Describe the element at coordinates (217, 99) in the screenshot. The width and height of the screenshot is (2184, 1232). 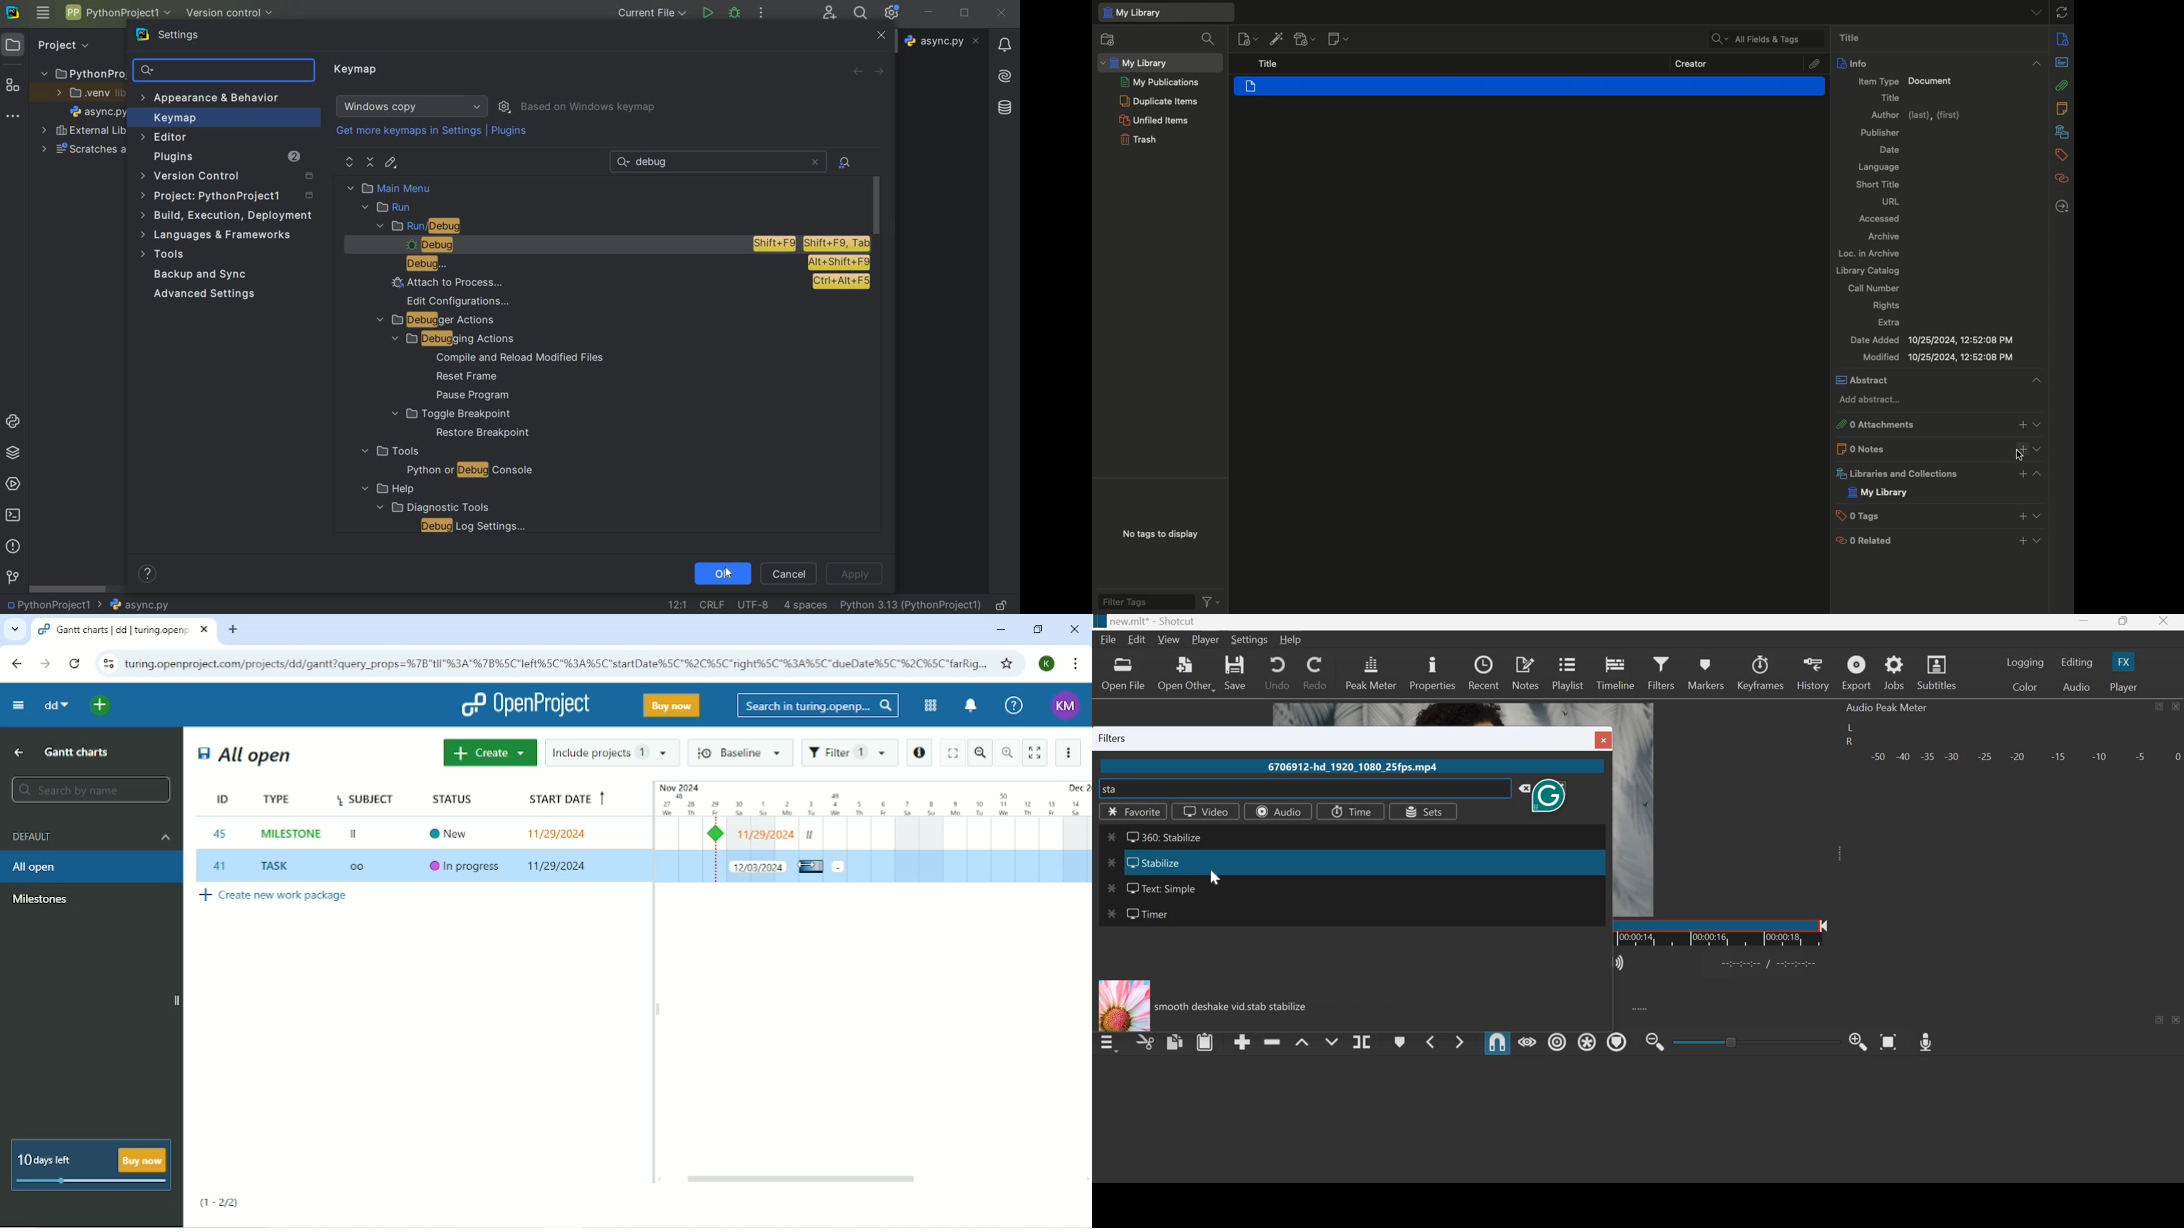
I see `appearance & behavior` at that location.